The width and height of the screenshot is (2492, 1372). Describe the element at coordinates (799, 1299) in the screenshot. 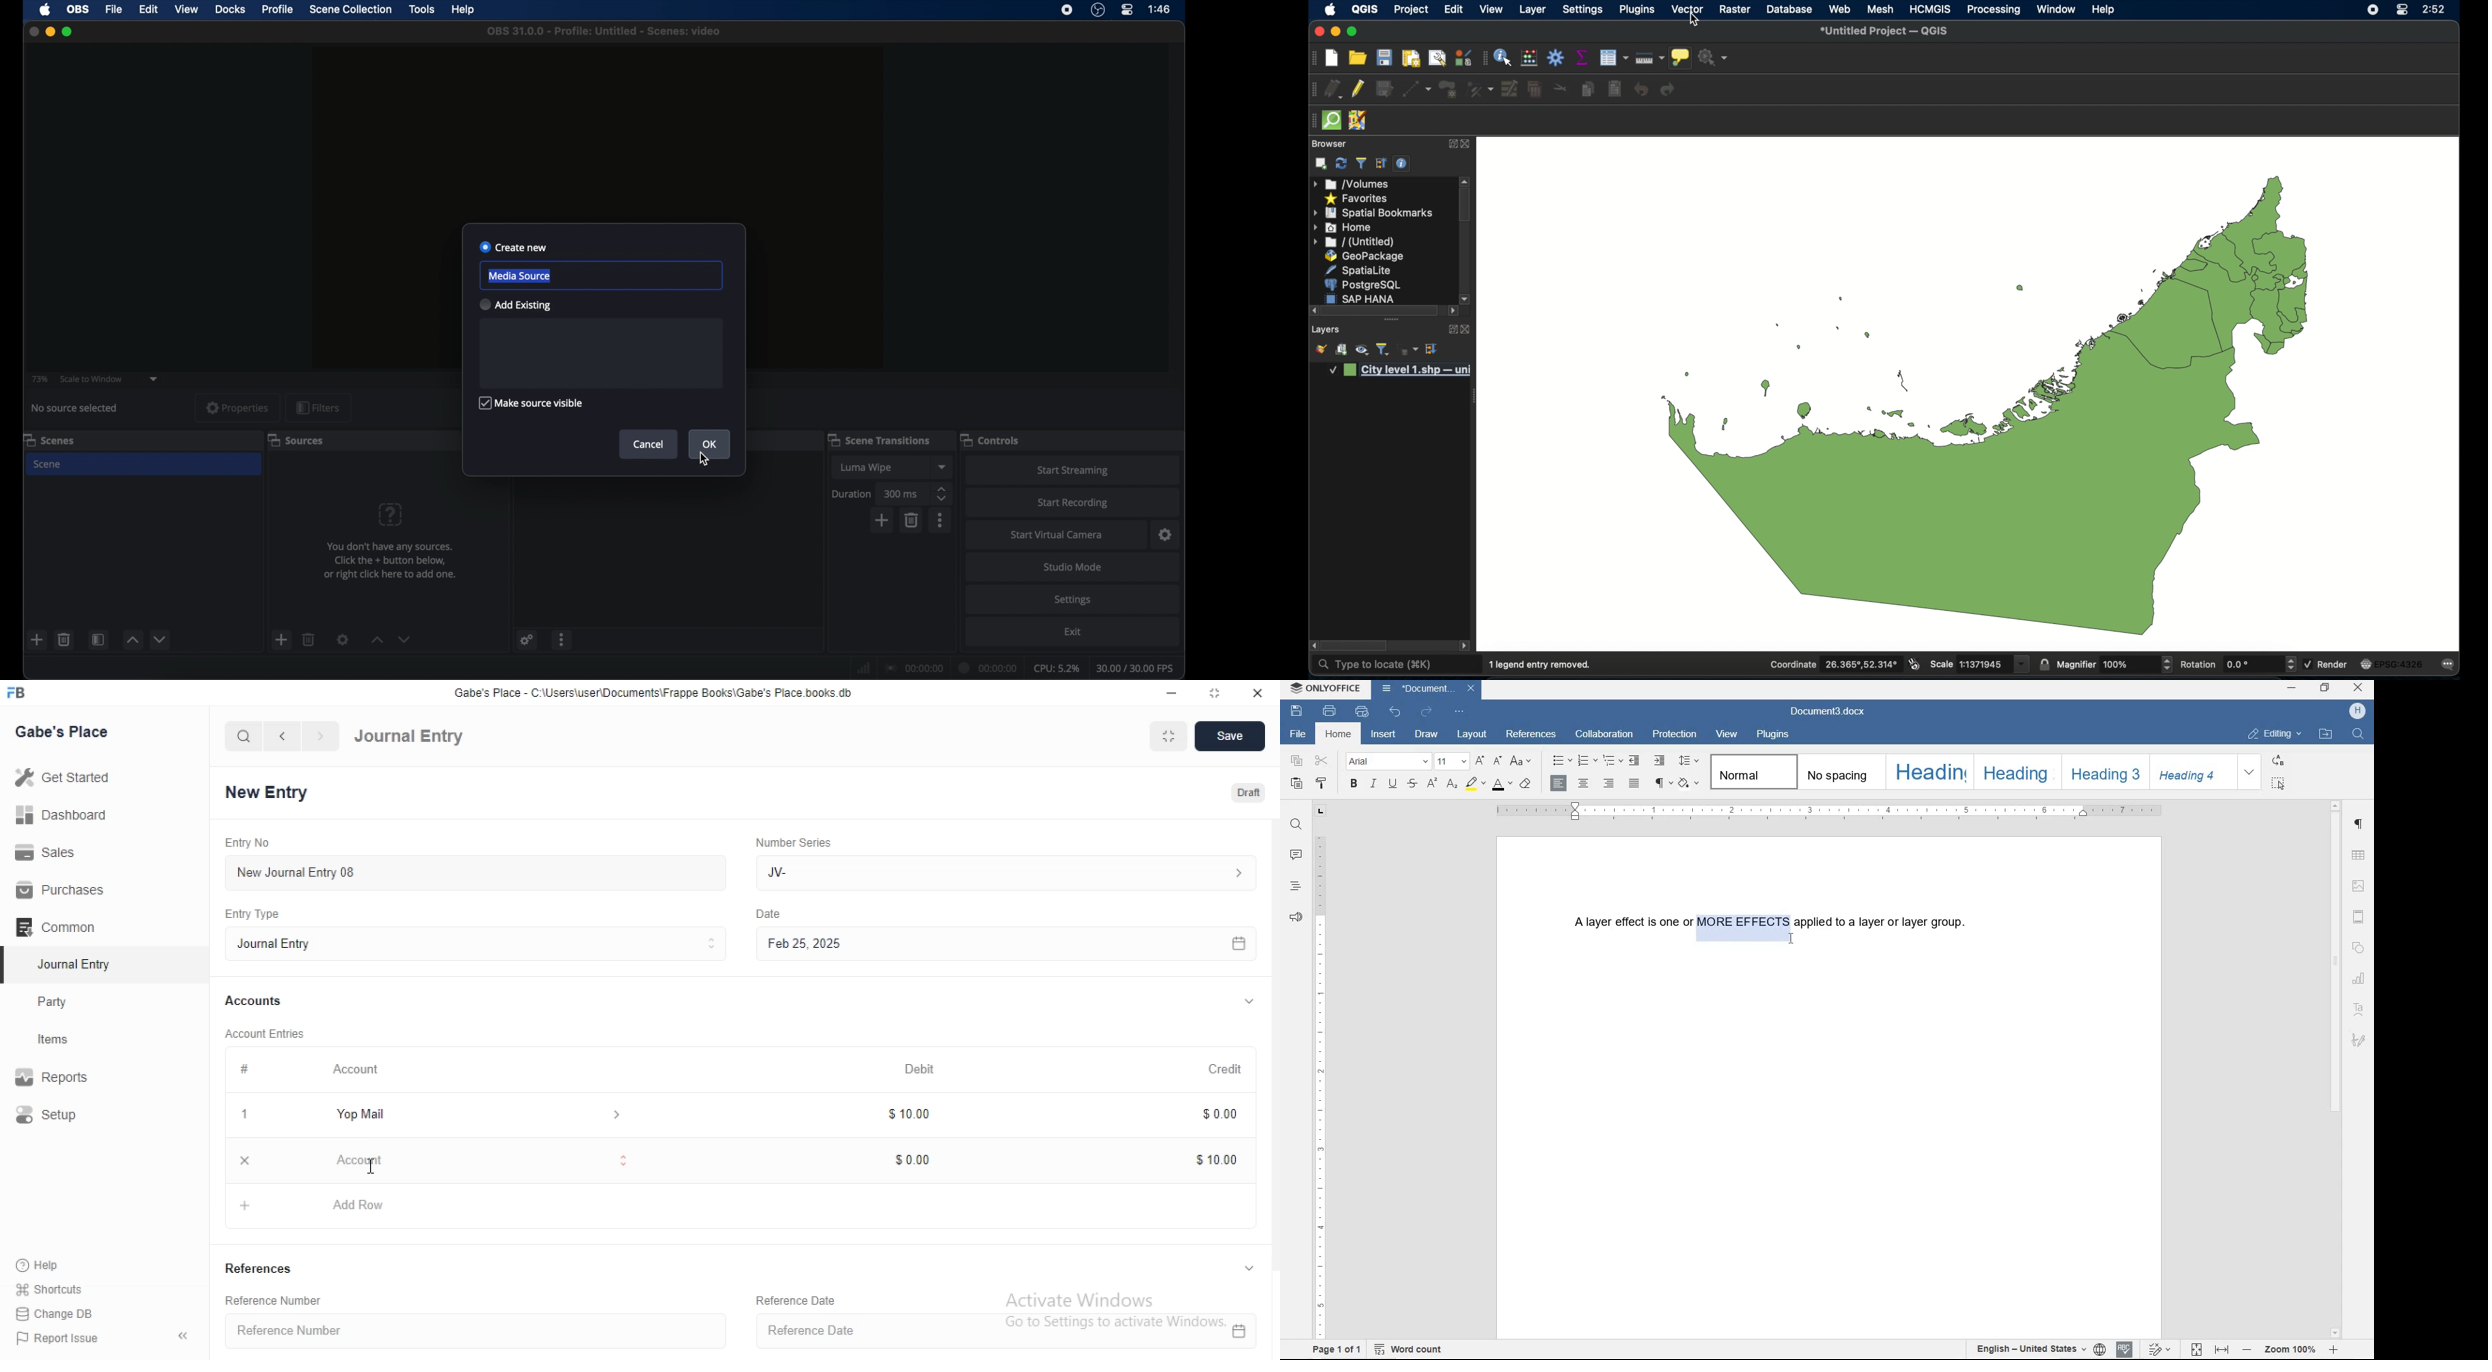

I see `Reference Date` at that location.